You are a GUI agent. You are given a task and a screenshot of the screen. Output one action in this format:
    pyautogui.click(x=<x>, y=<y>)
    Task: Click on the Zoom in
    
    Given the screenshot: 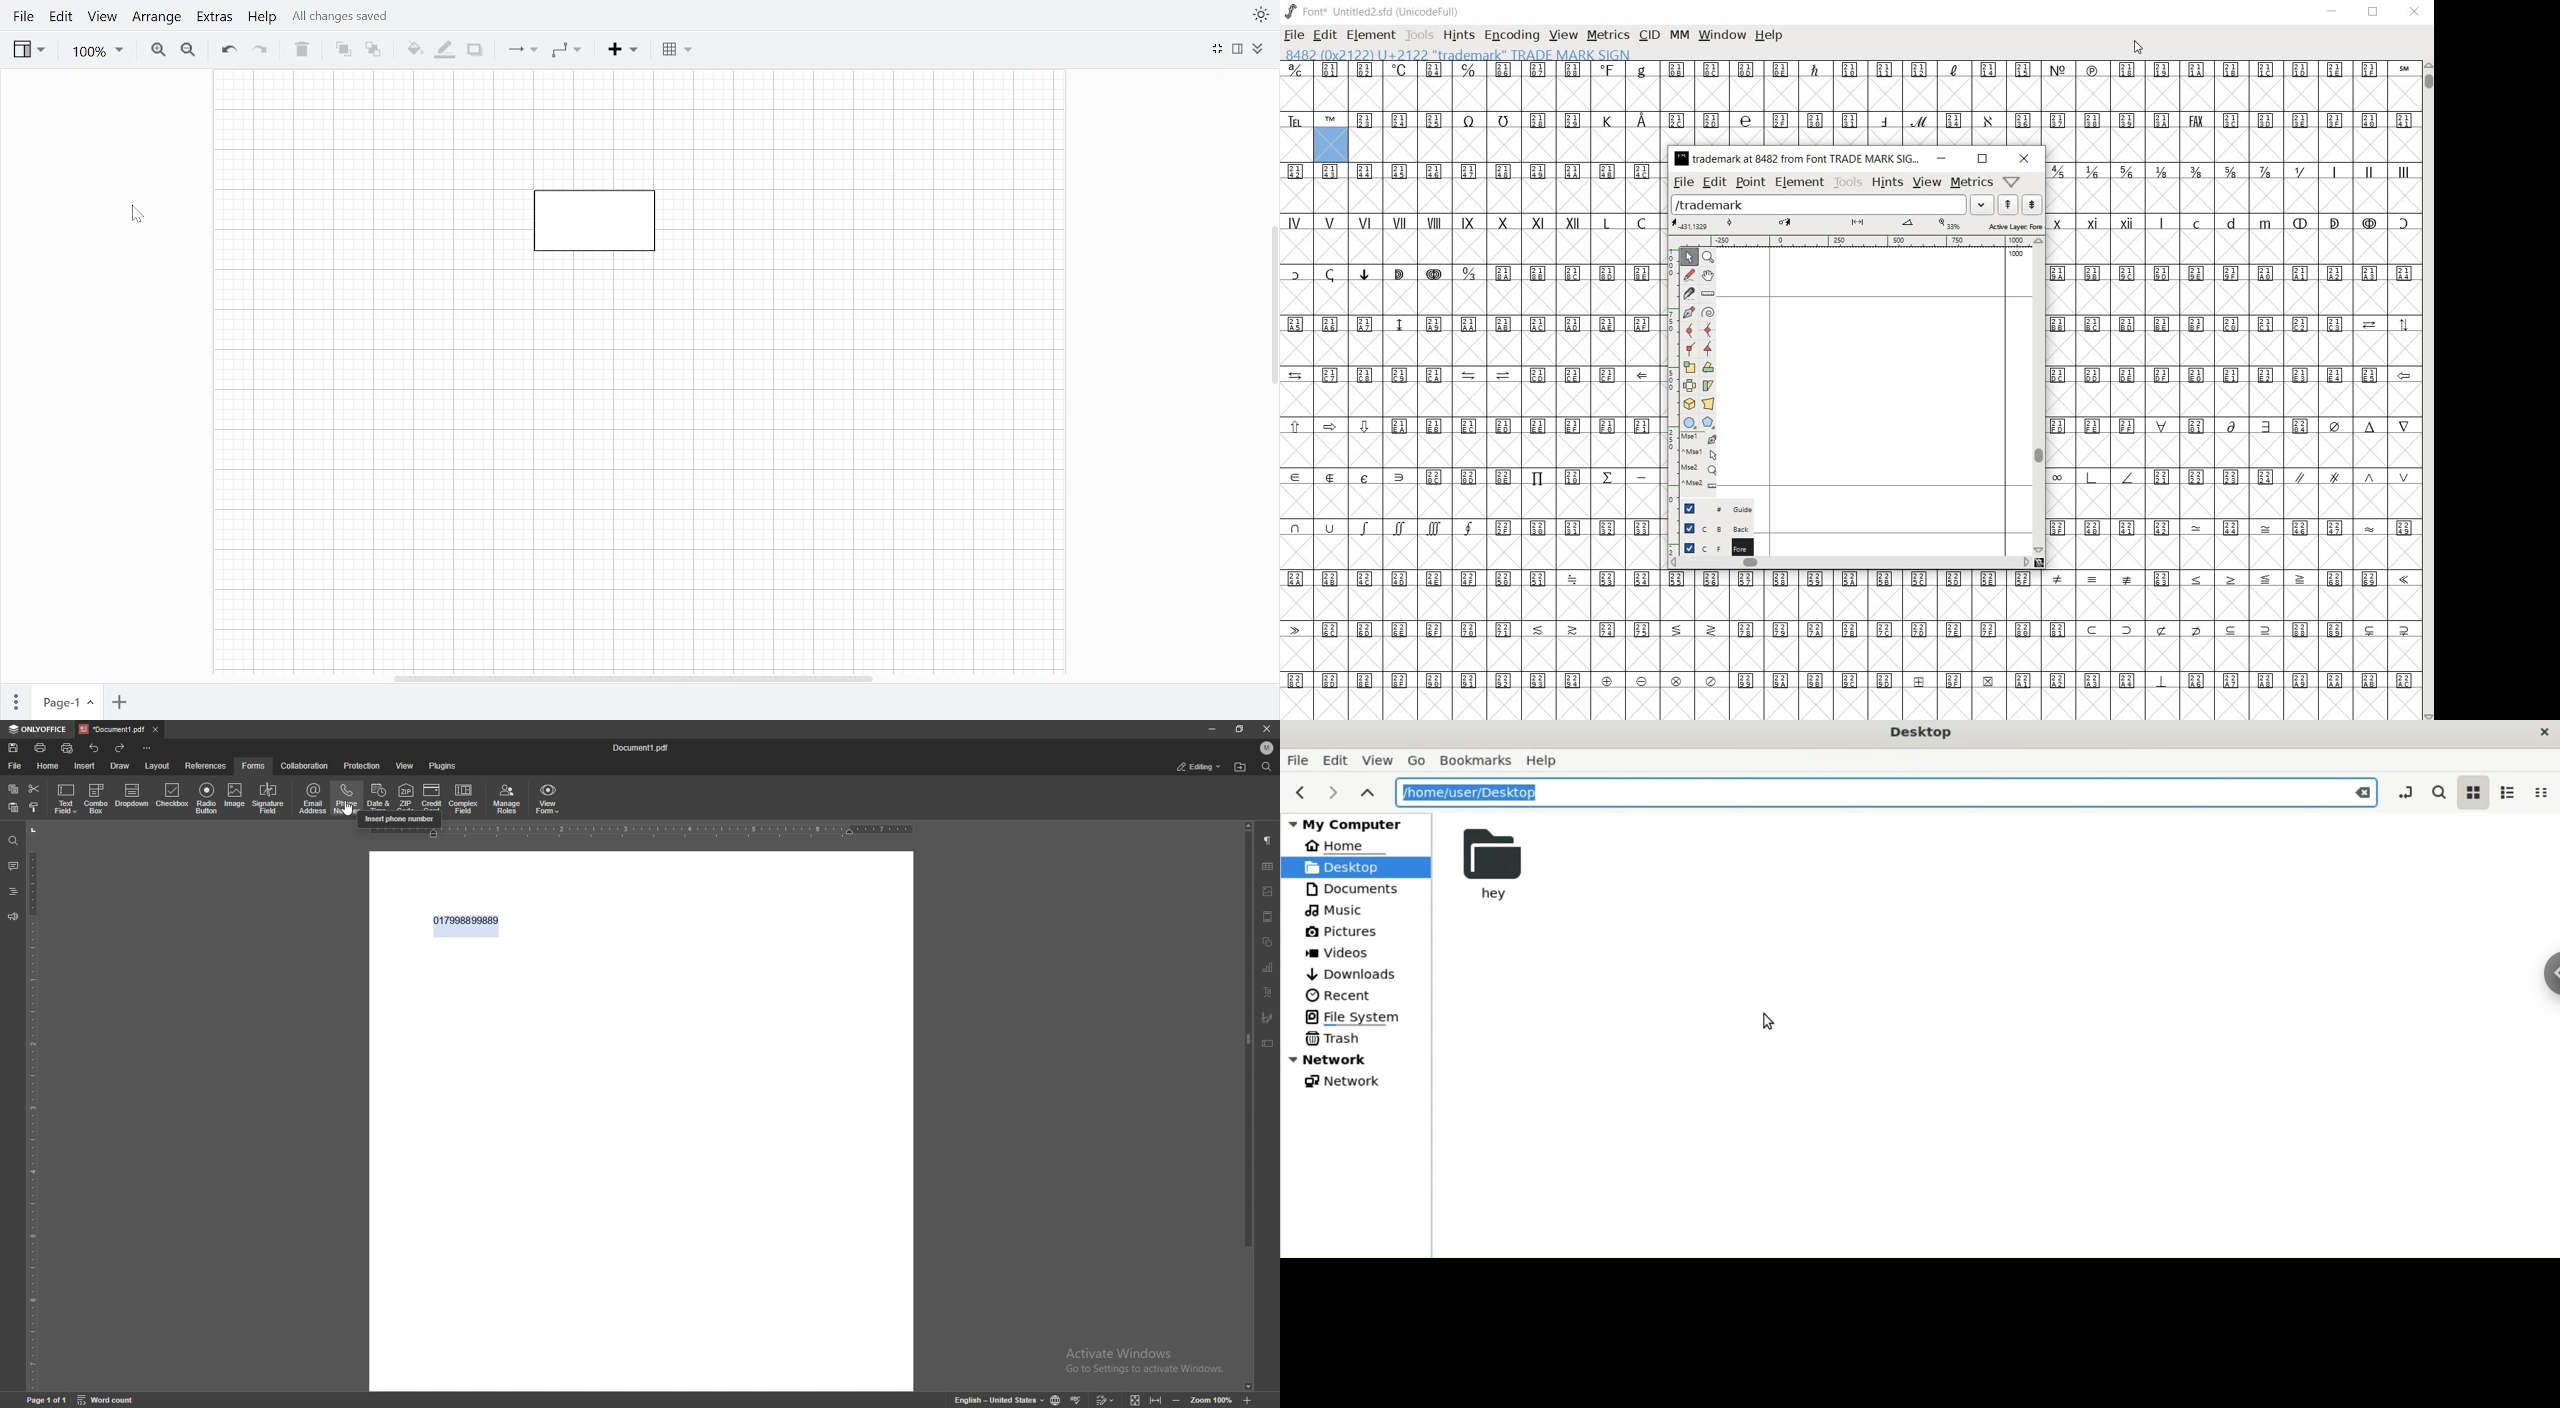 What is the action you would take?
    pyautogui.click(x=157, y=50)
    